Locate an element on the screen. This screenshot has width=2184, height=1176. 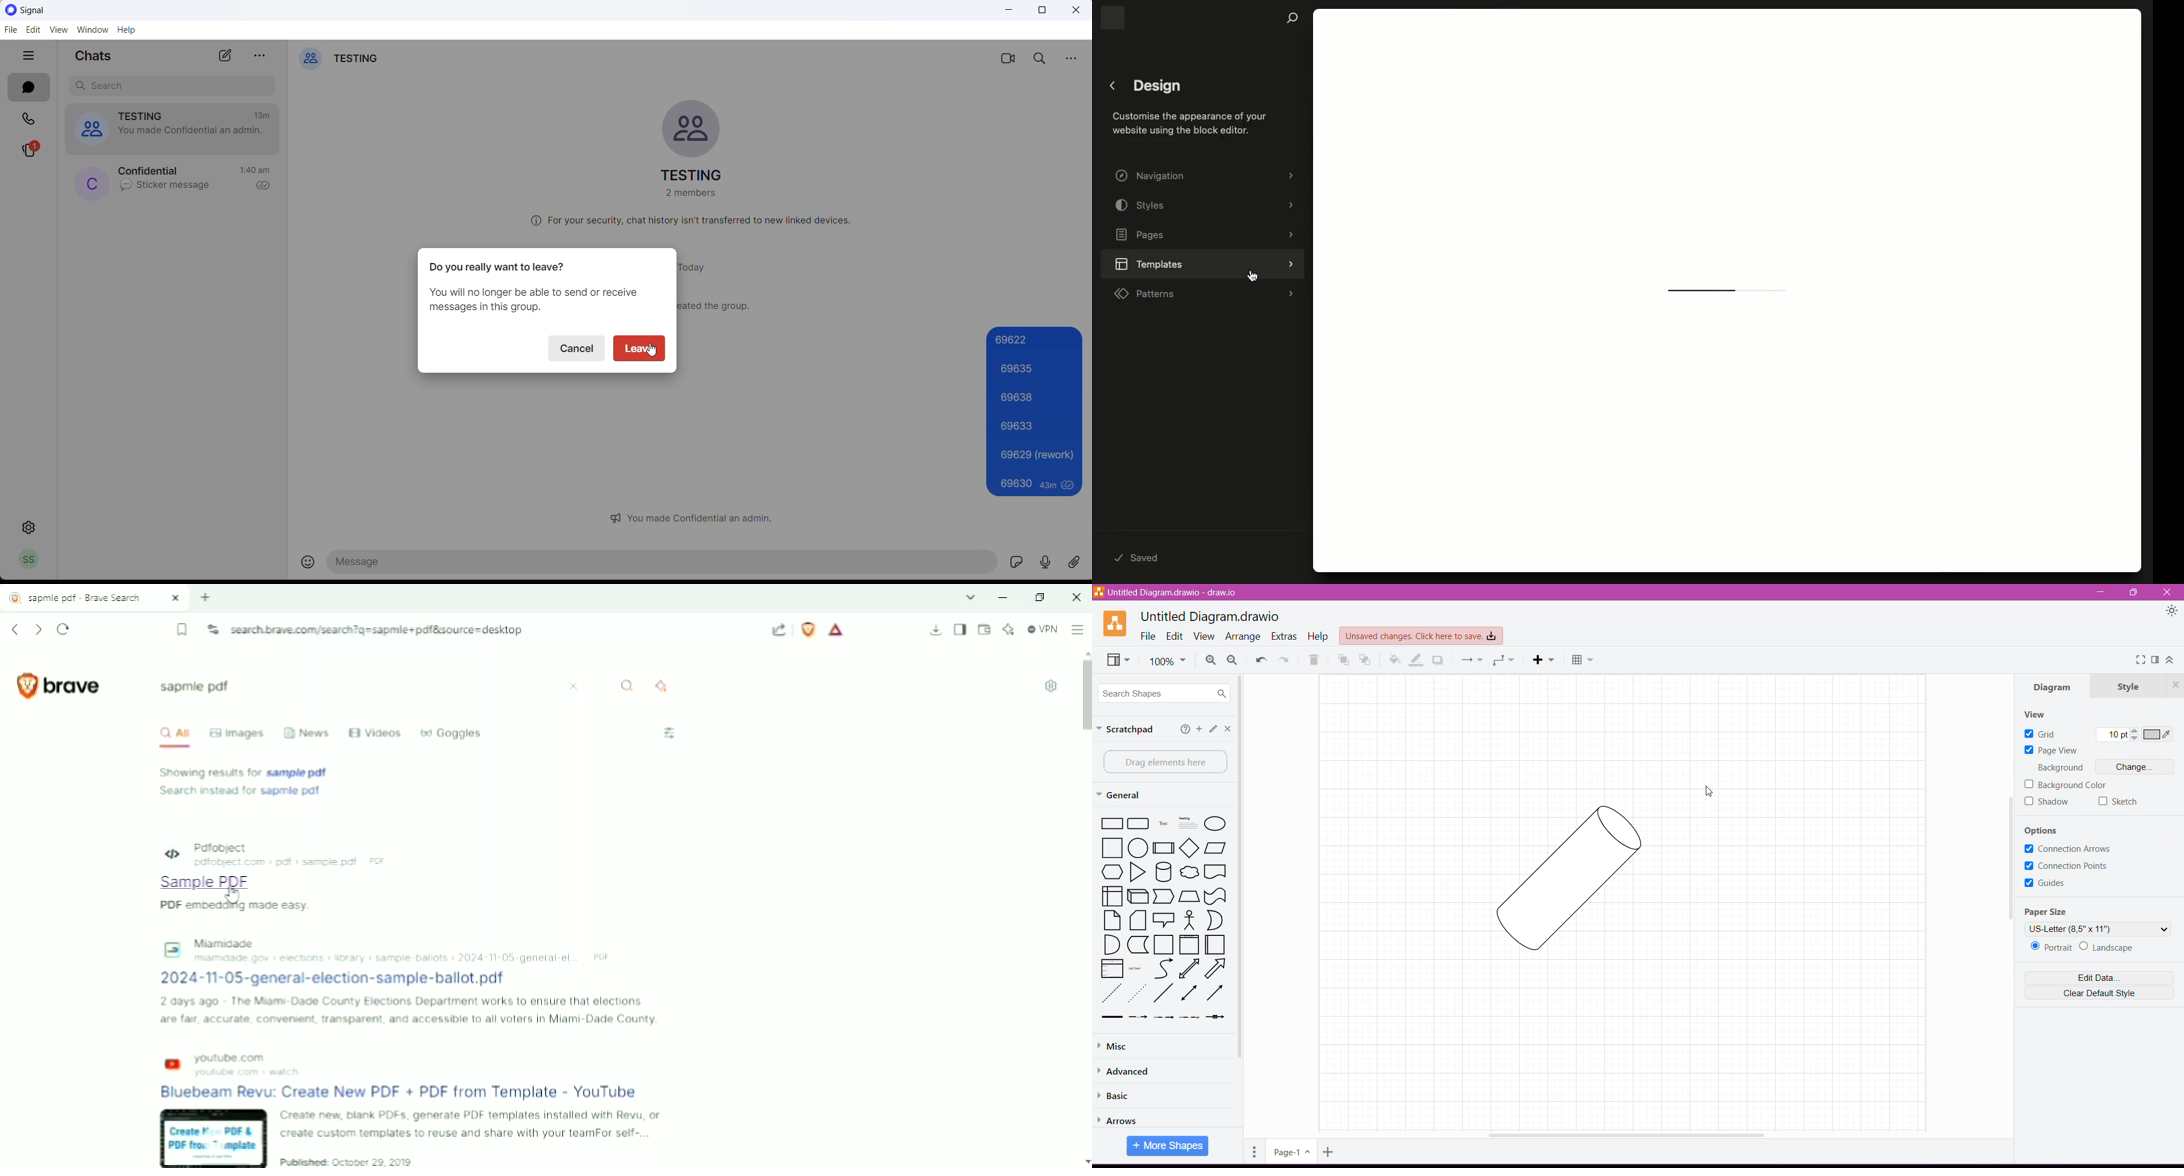
View is located at coordinates (1116, 661).